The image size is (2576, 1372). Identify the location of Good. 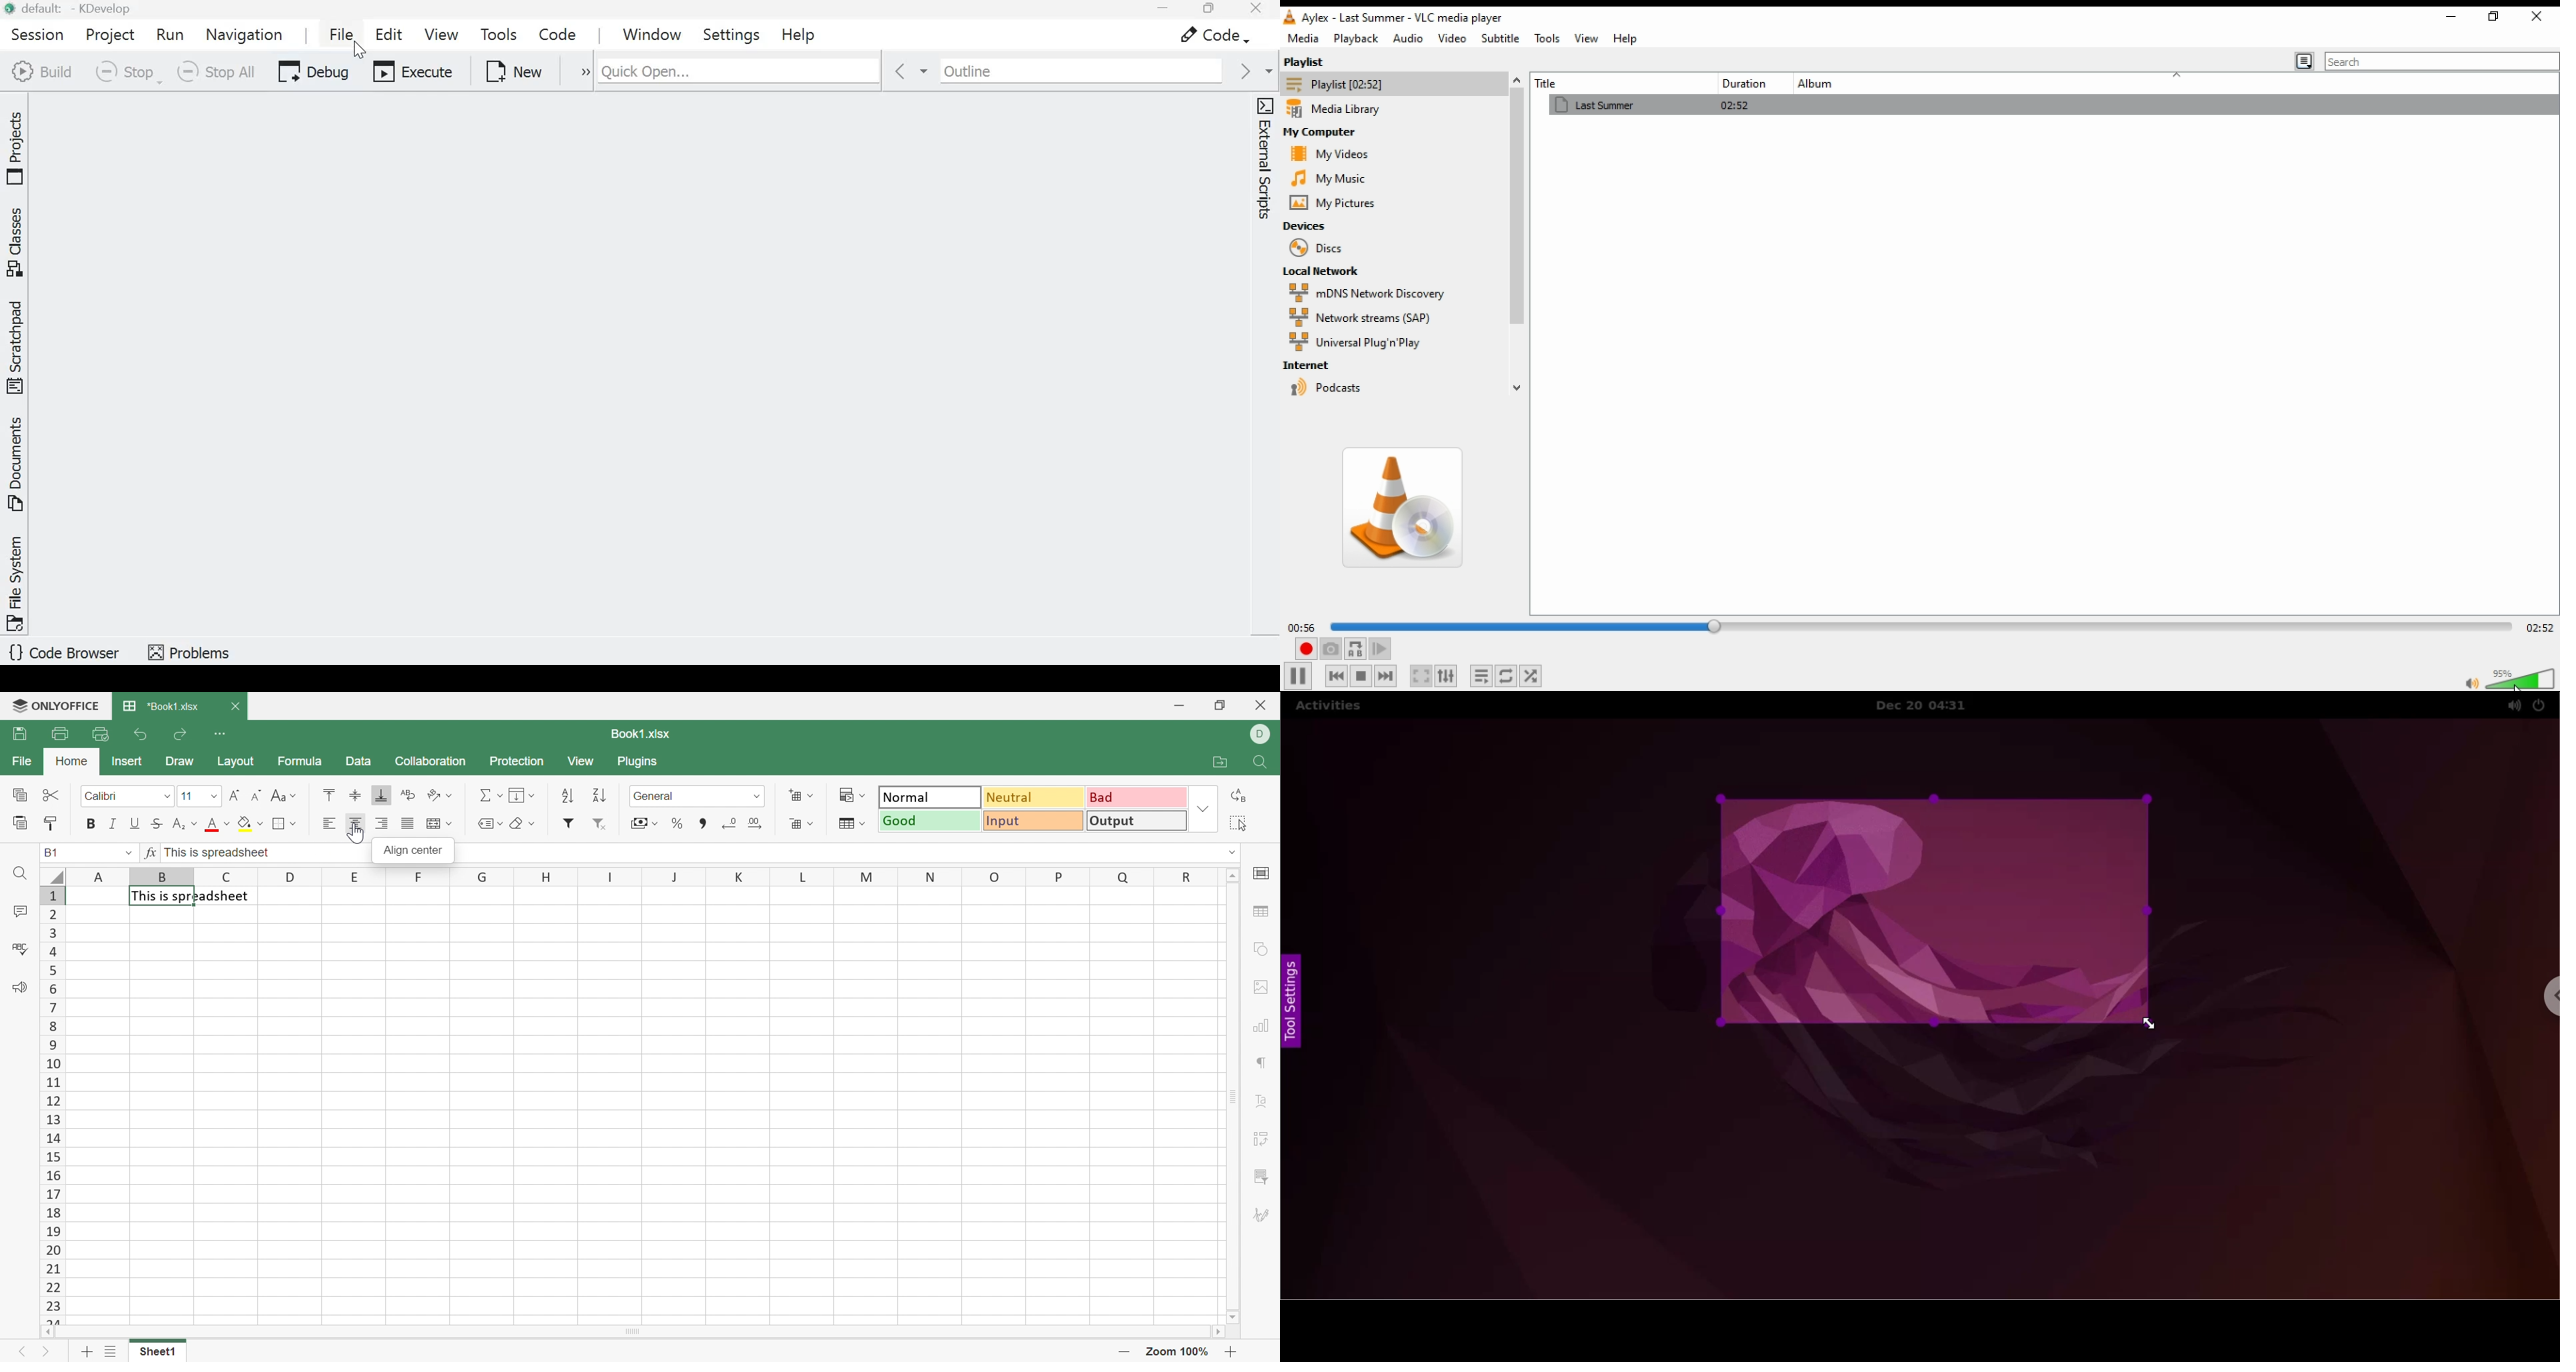
(931, 821).